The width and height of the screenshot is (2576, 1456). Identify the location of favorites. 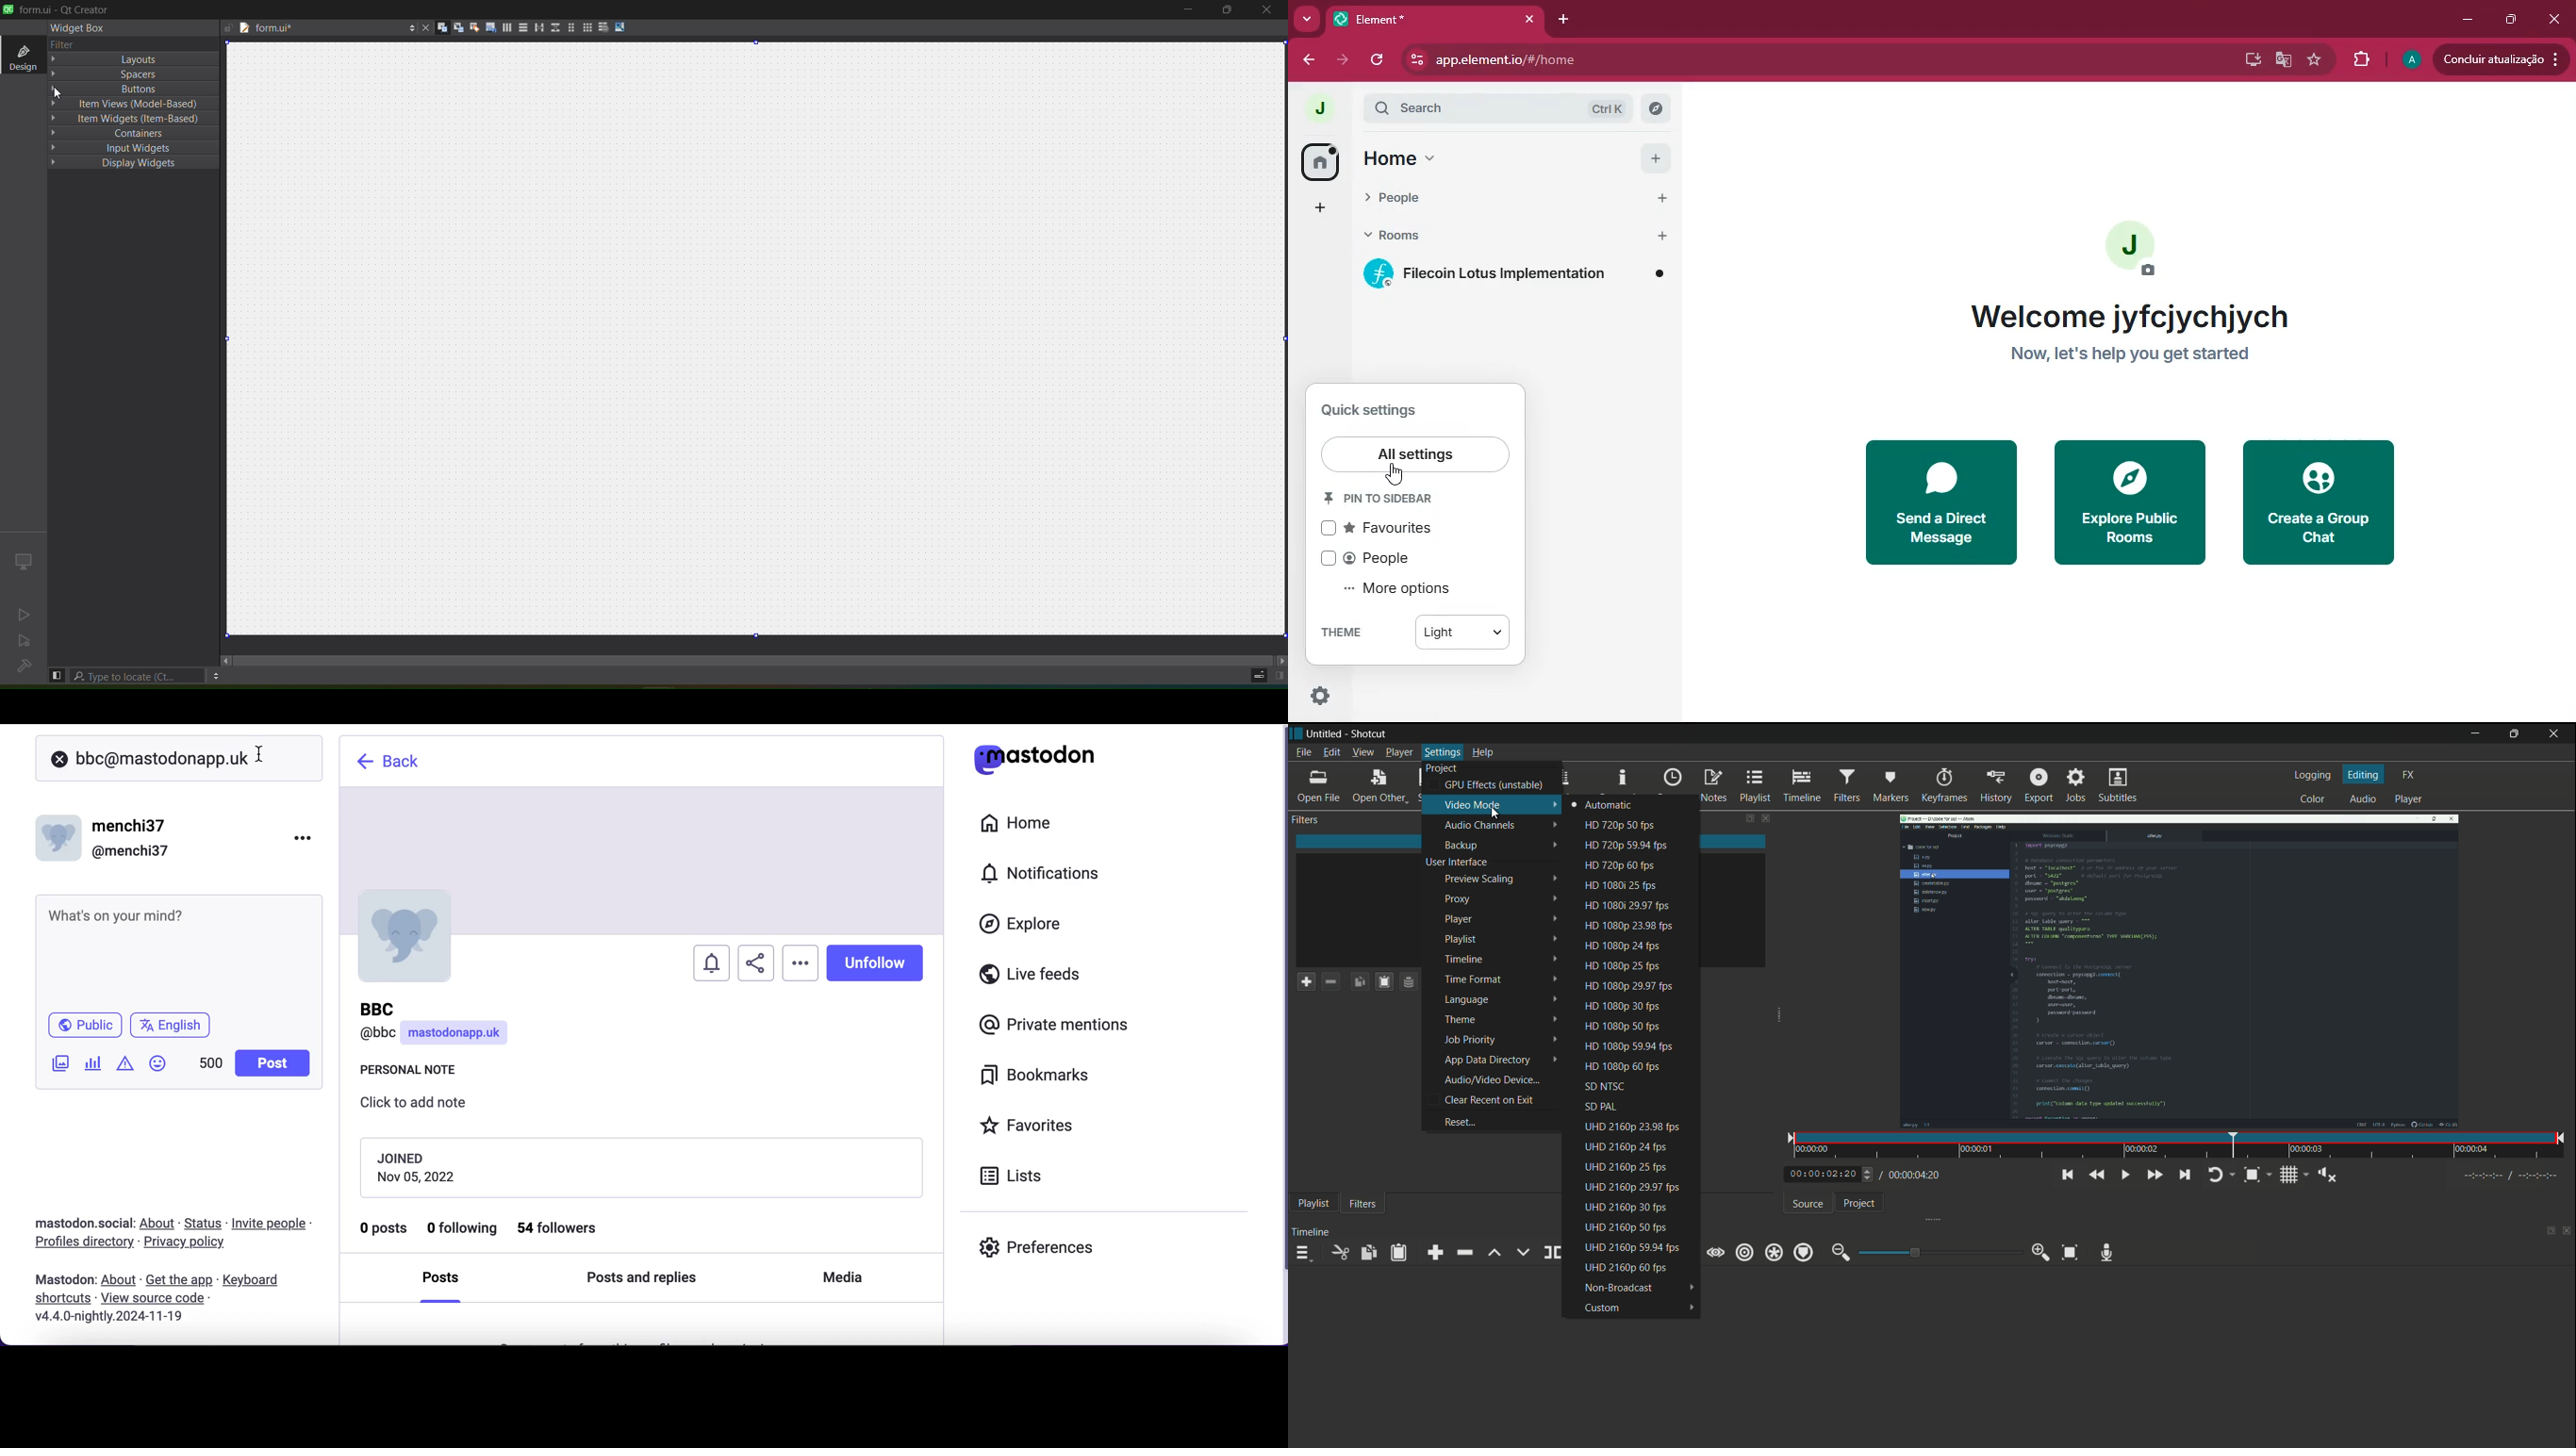
(1030, 1127).